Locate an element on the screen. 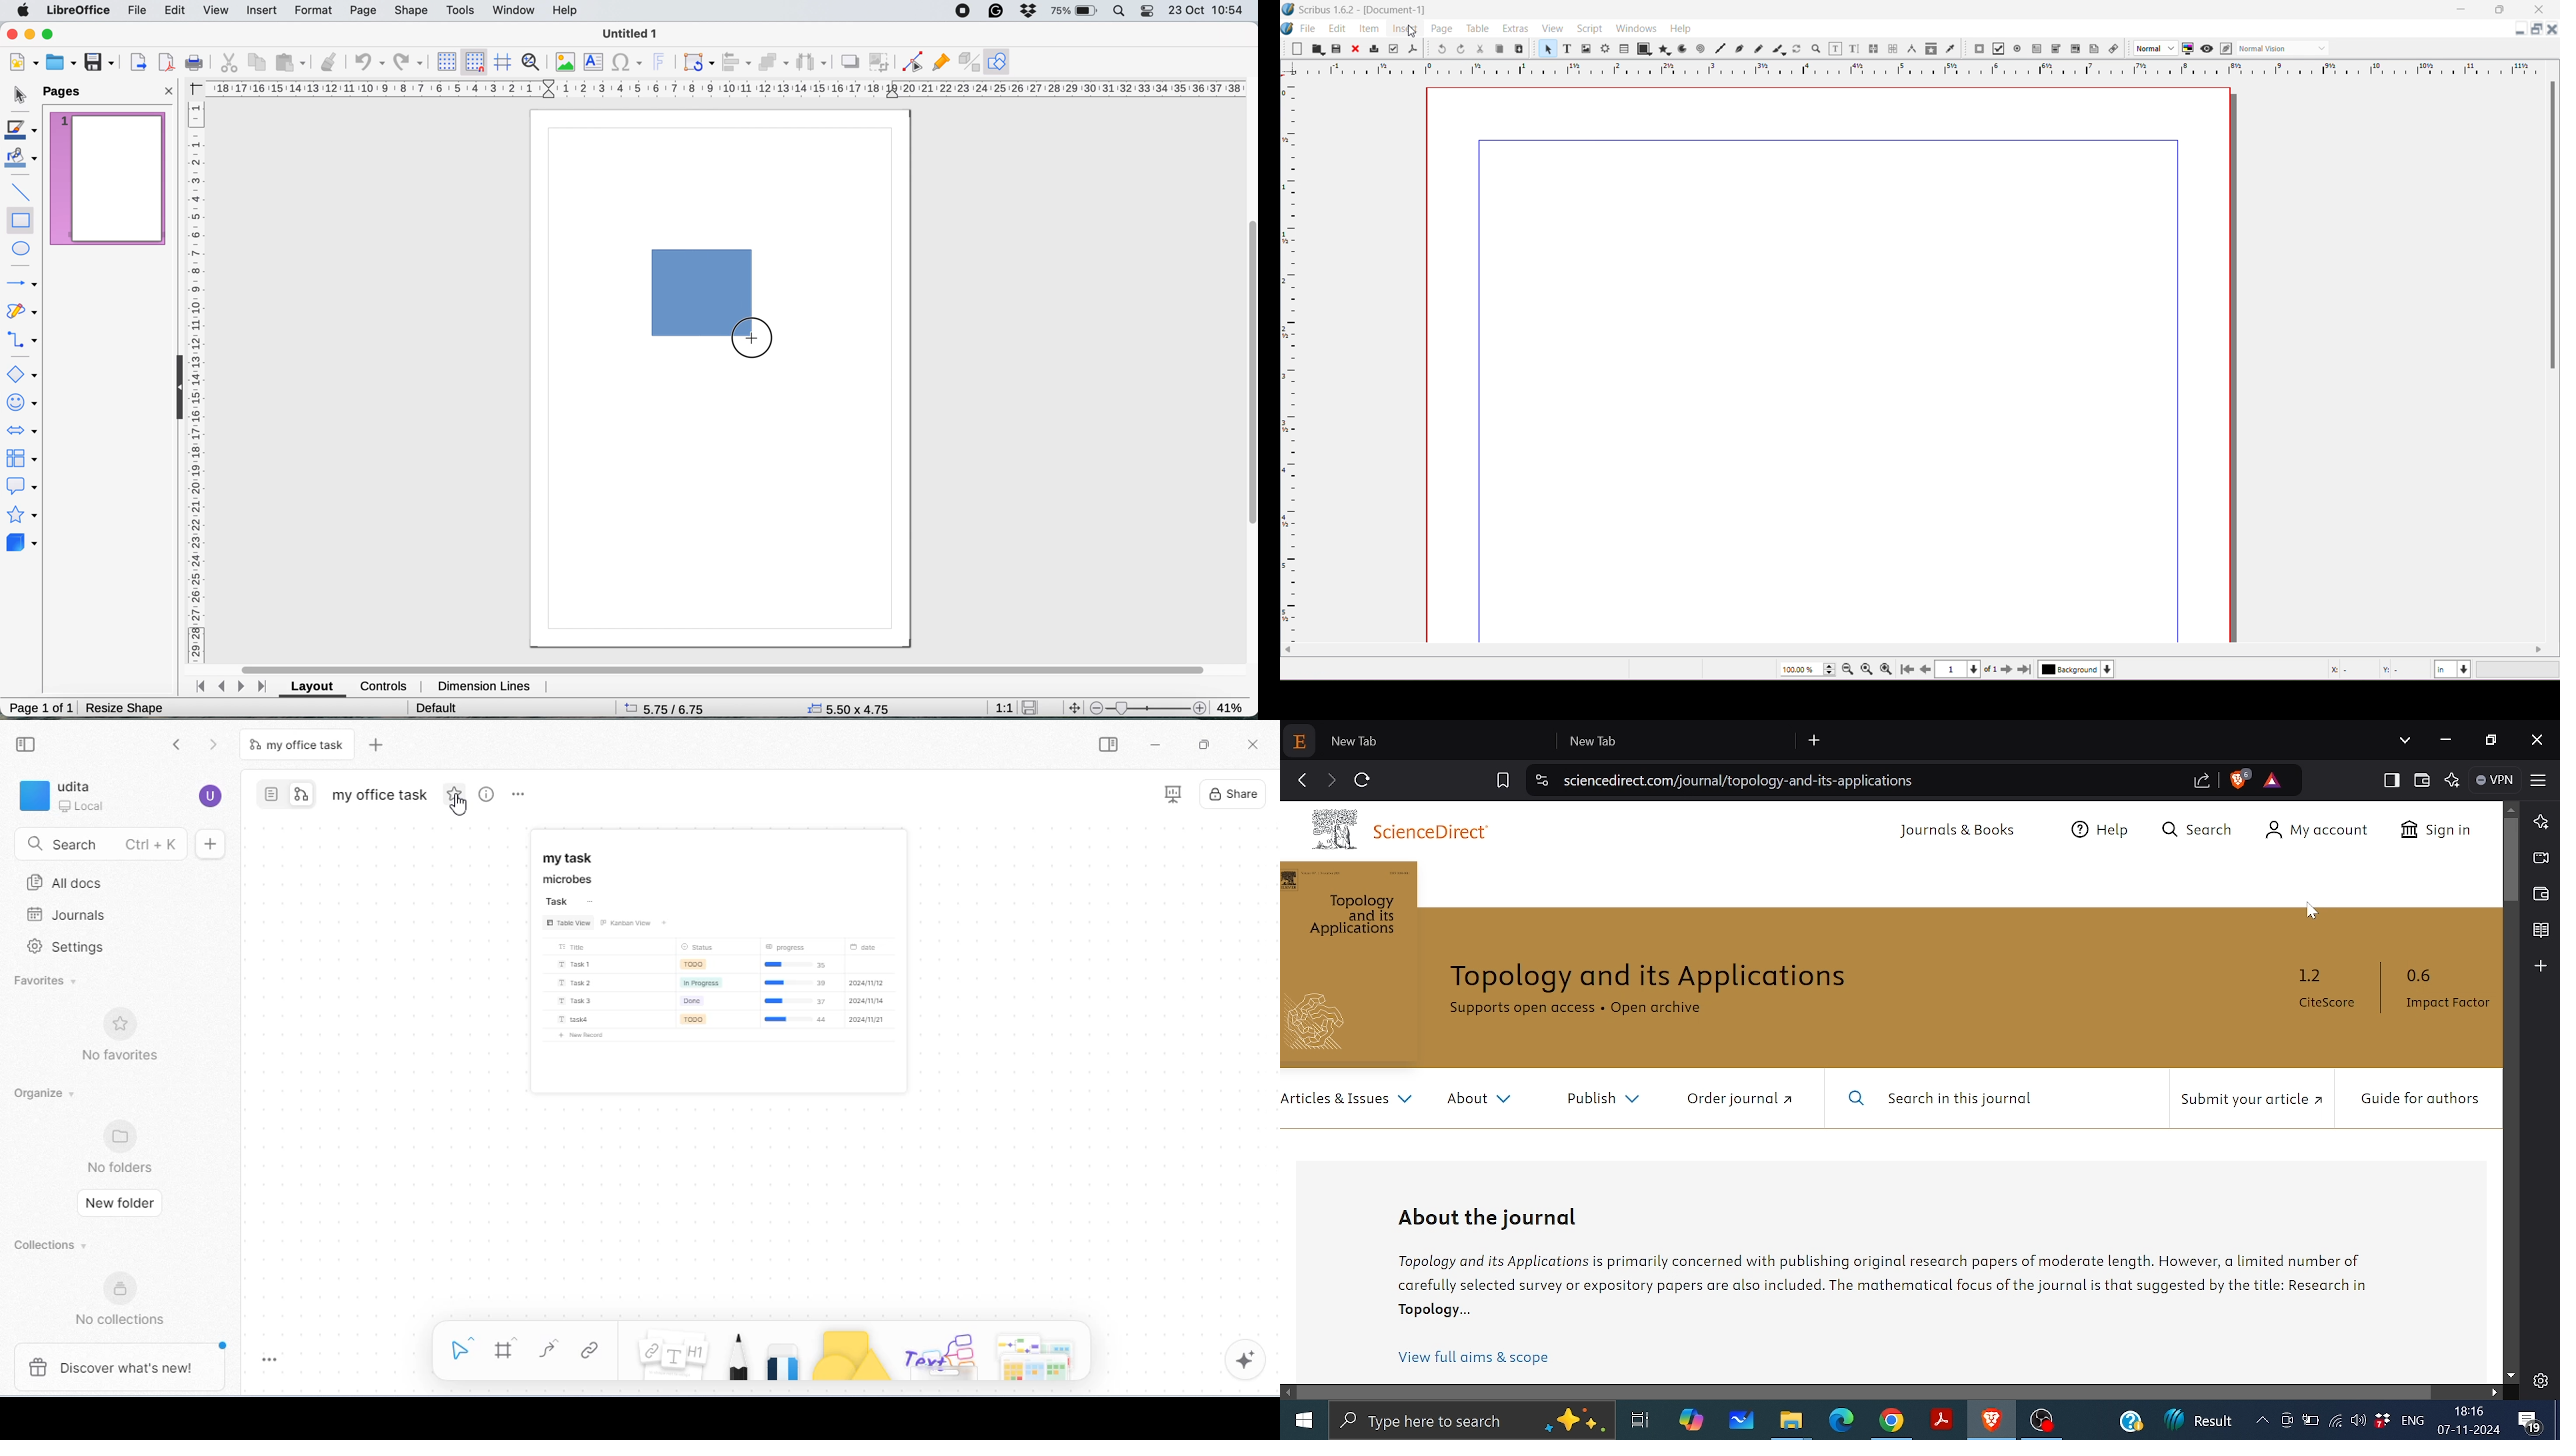 Image resolution: width=2576 pixels, height=1456 pixels. tools is located at coordinates (461, 10).